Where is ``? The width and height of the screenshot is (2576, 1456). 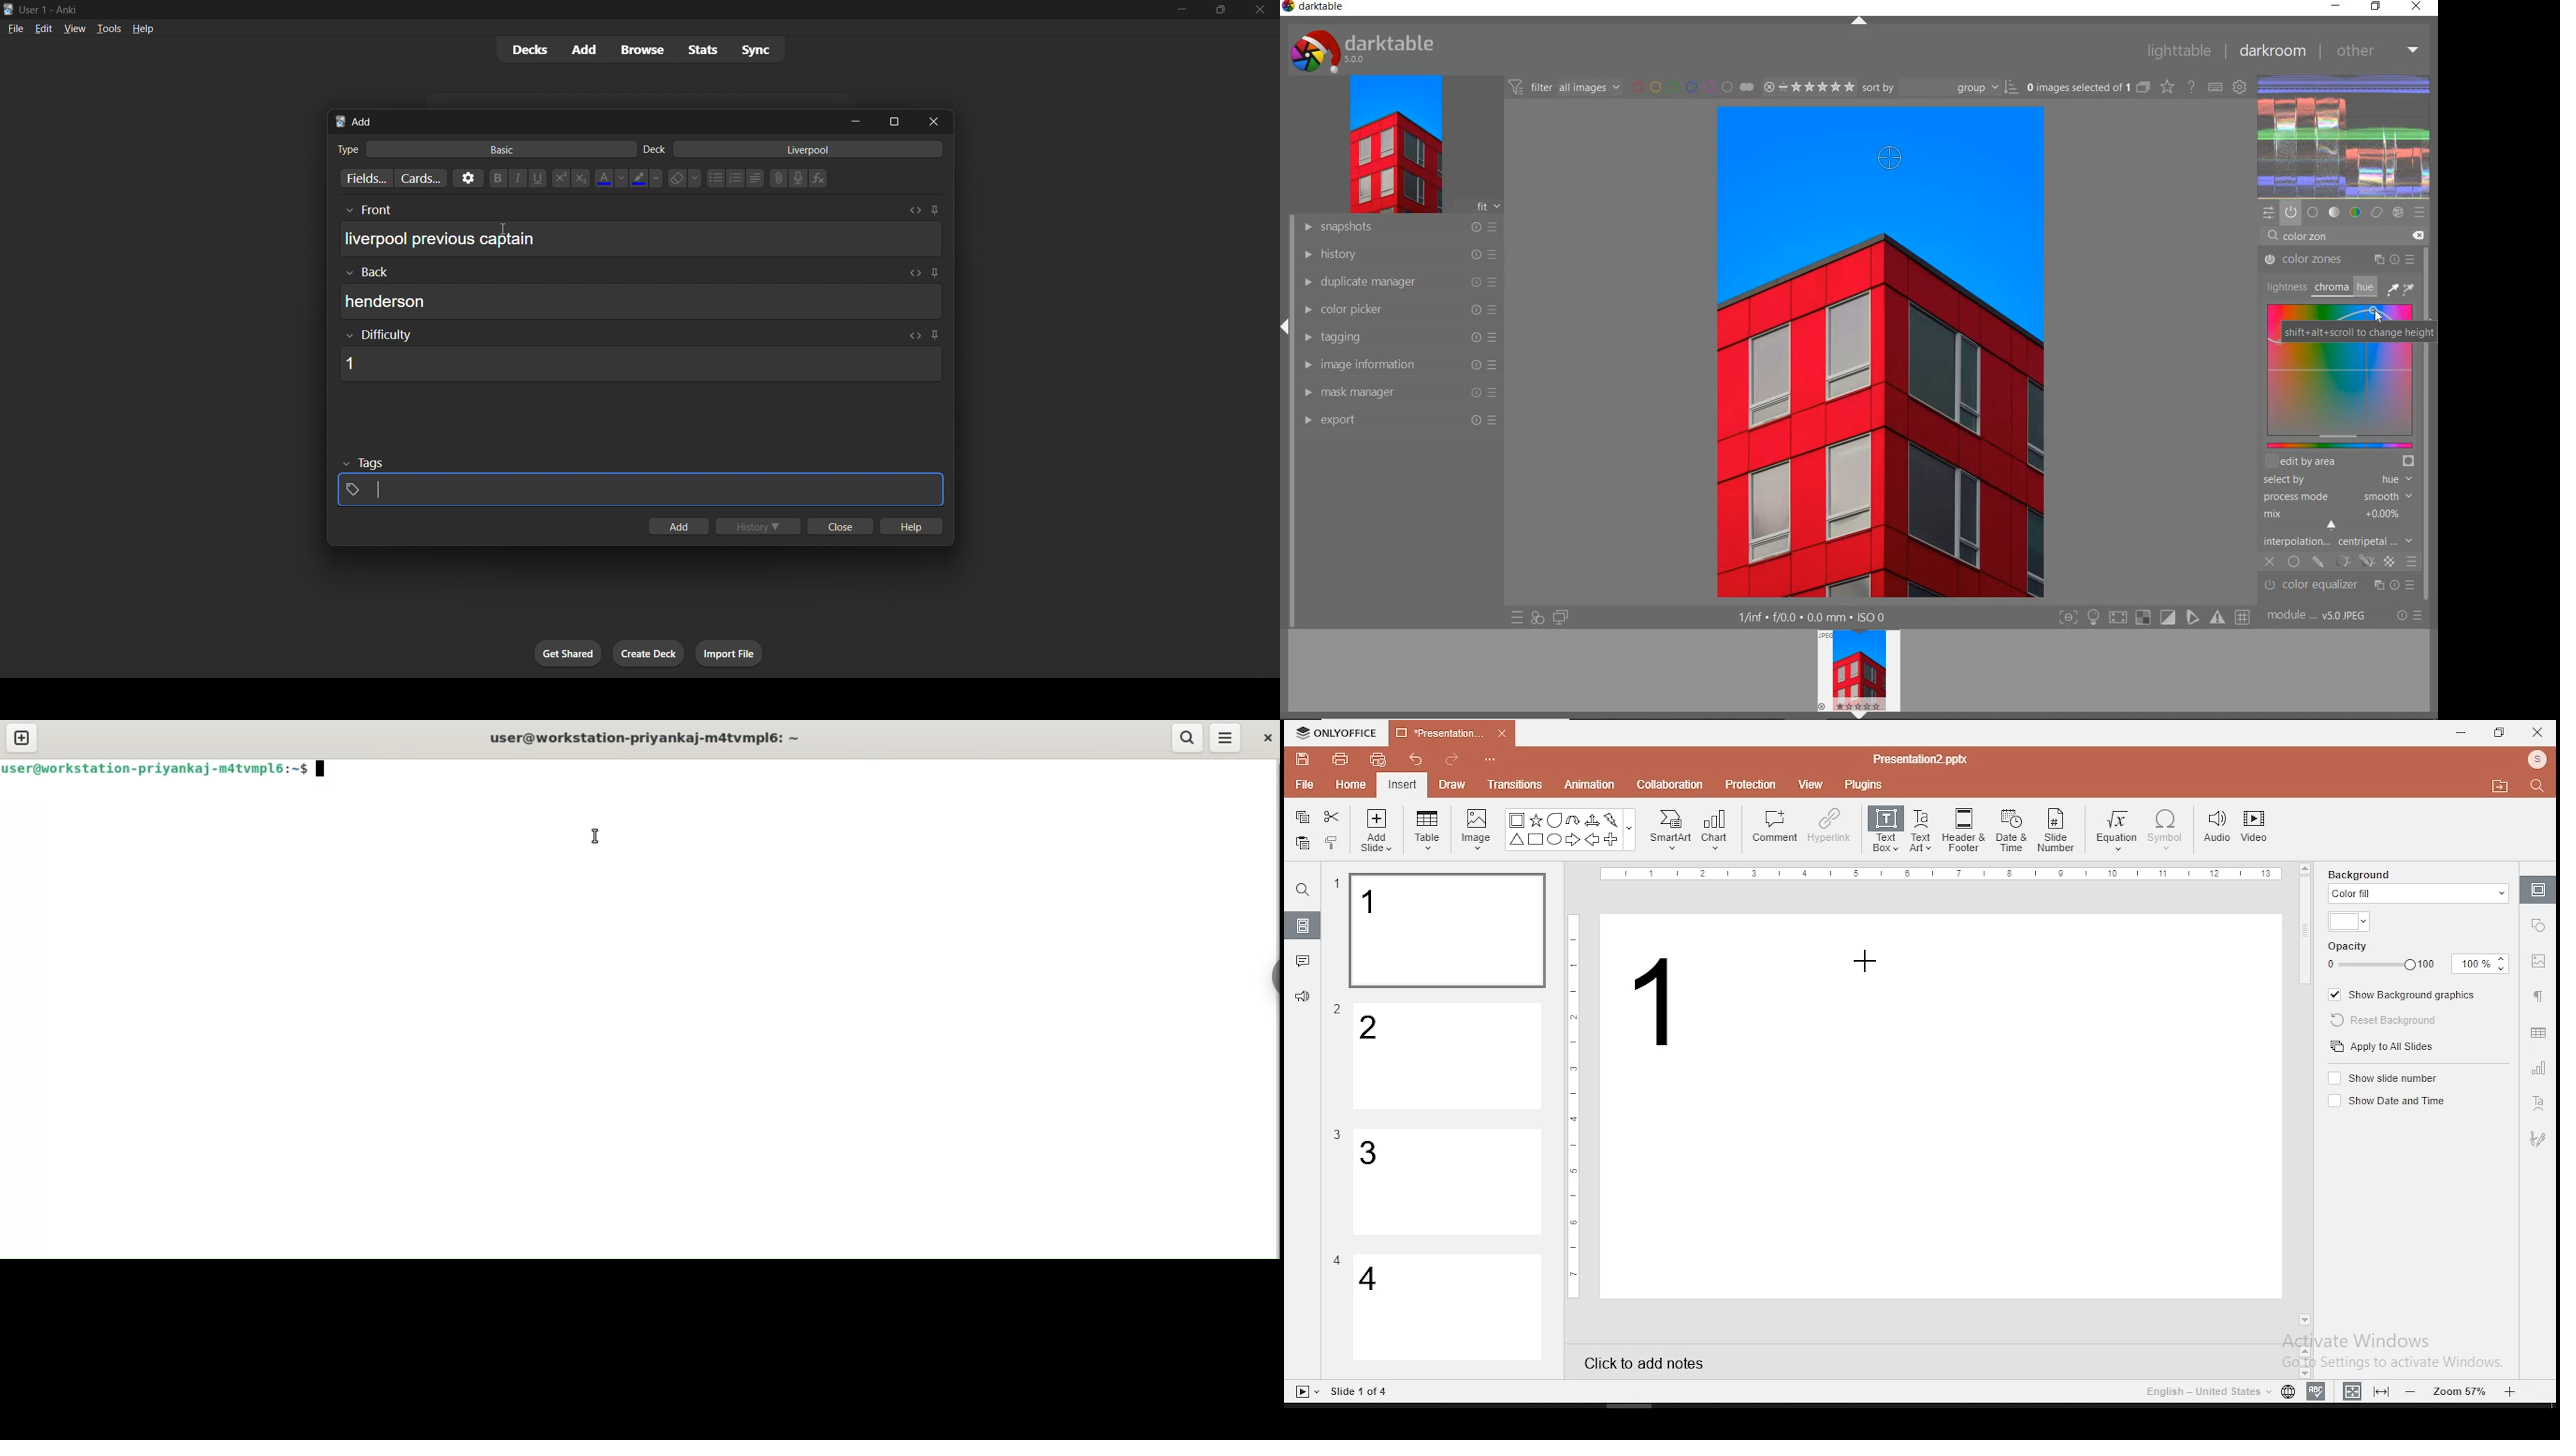  is located at coordinates (2533, 1138).